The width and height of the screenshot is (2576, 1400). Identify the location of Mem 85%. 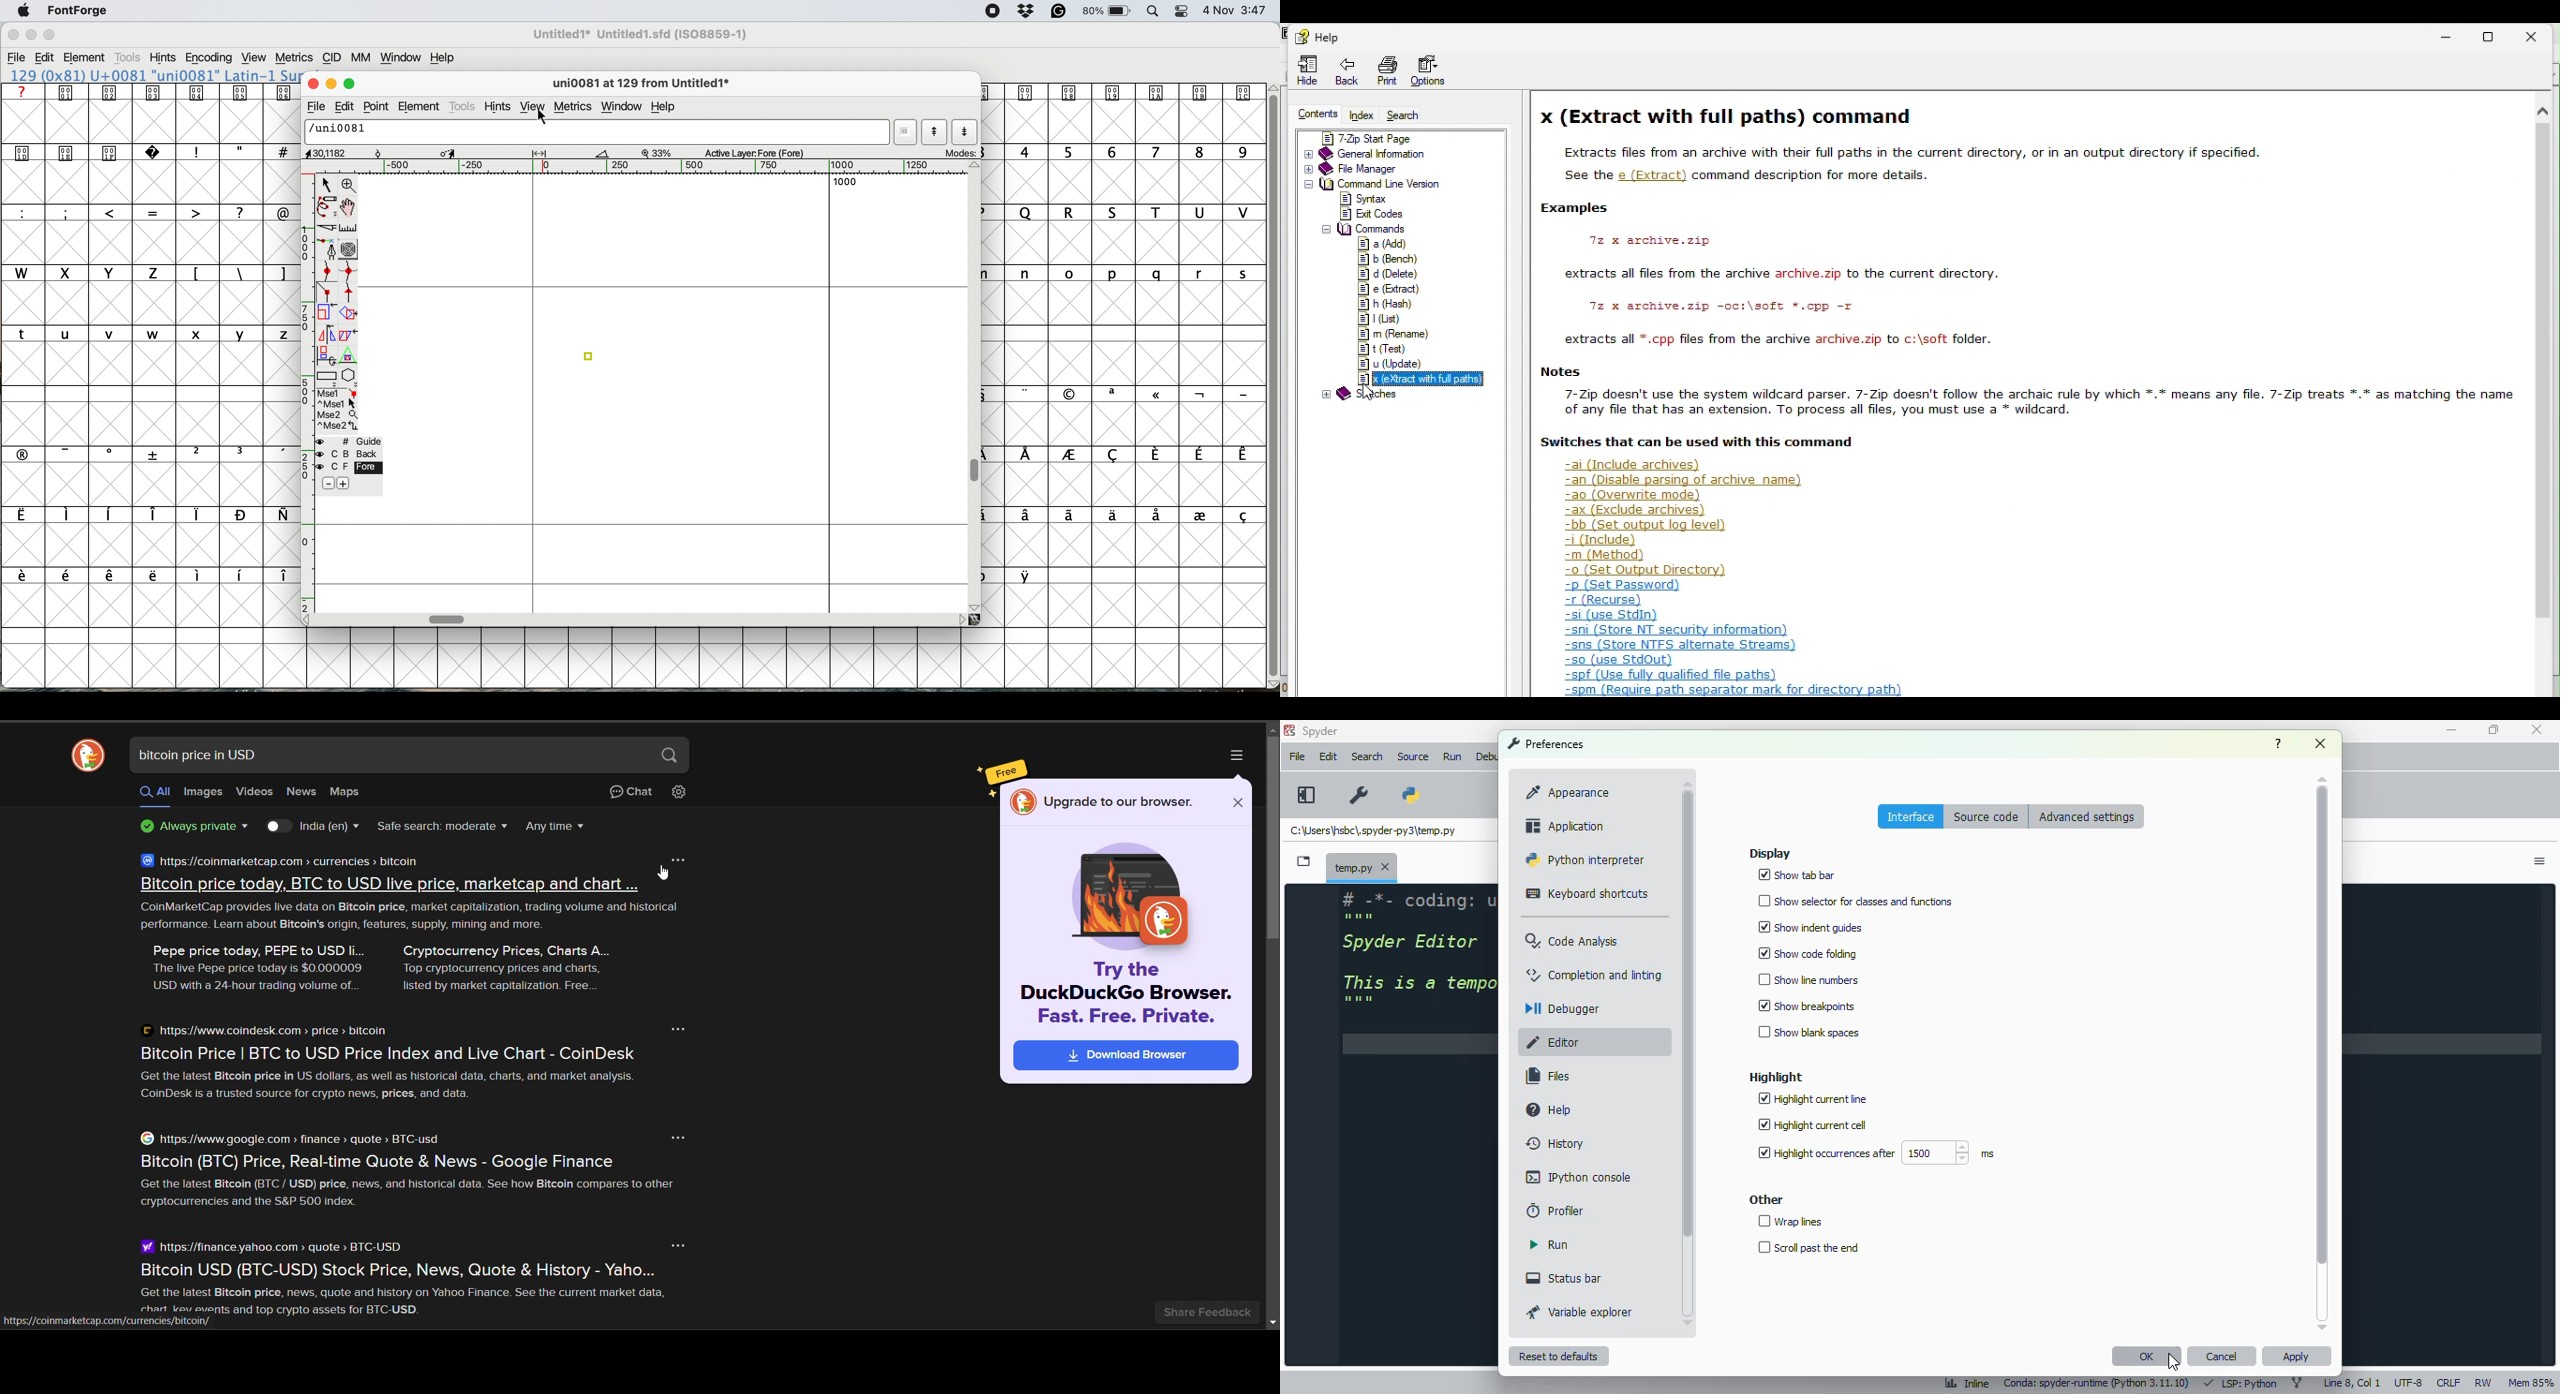
(2530, 1382).